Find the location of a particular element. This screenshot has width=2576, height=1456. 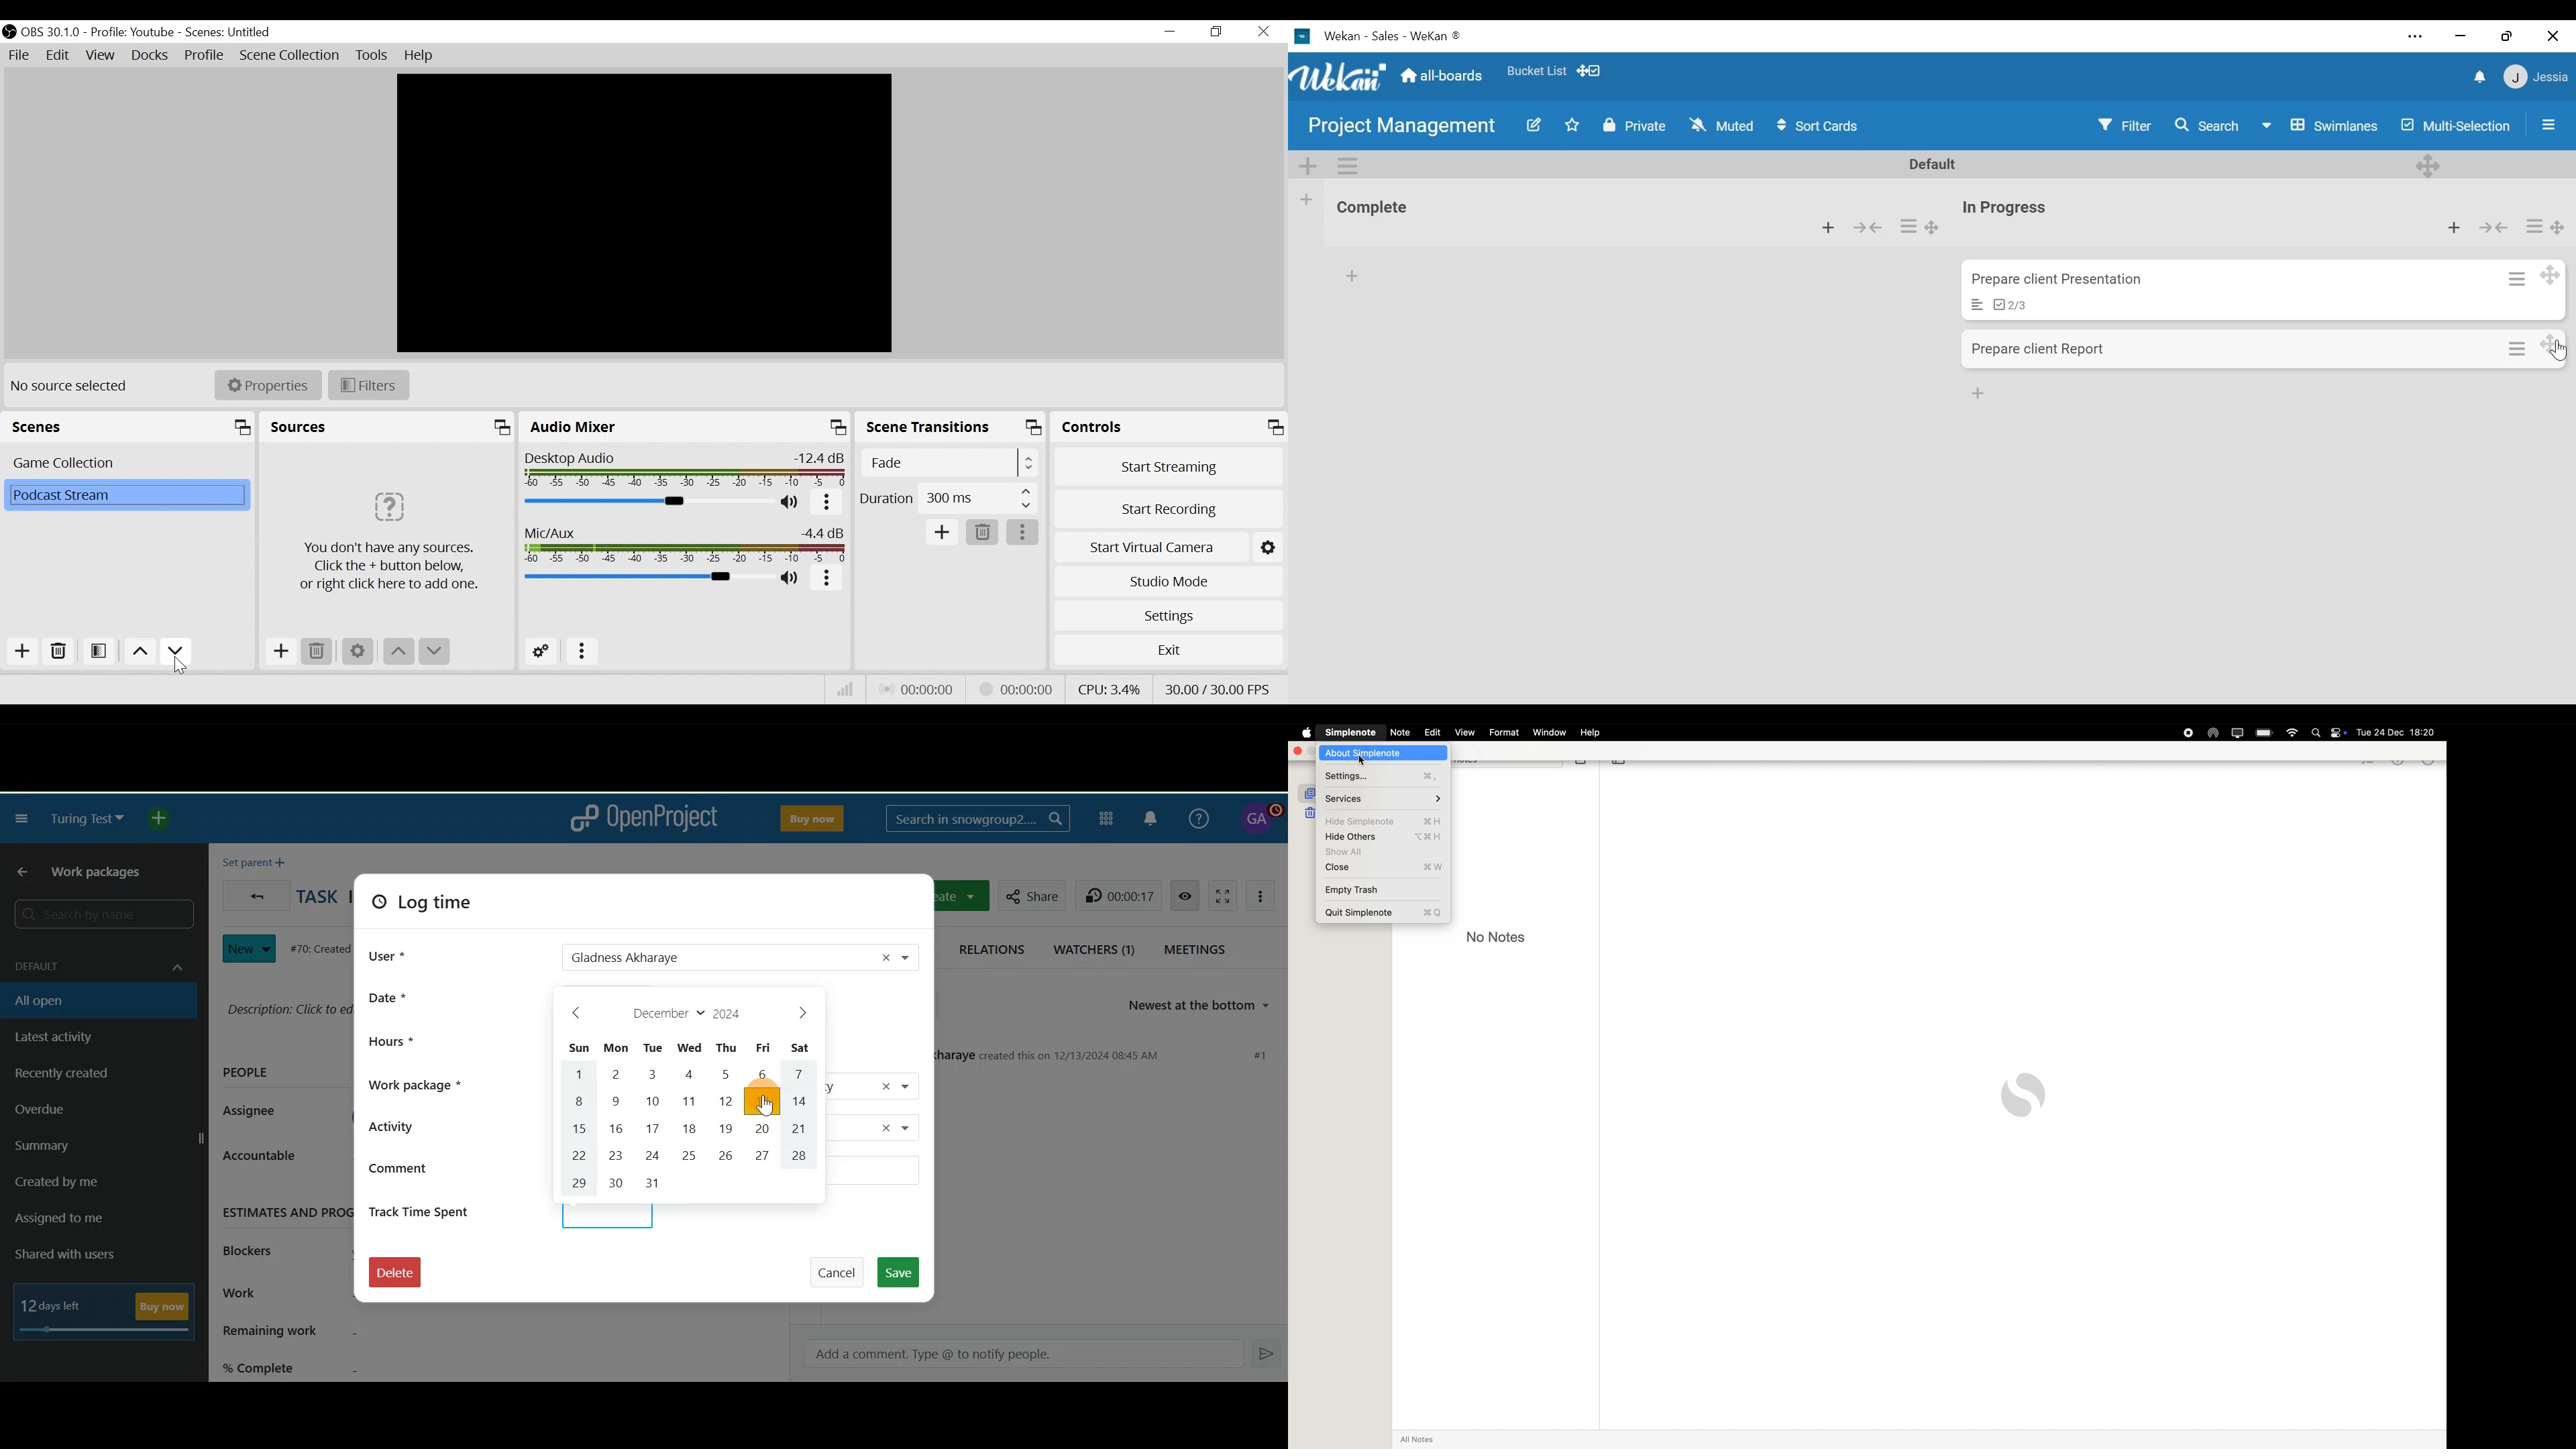

Add is located at coordinates (21, 651).